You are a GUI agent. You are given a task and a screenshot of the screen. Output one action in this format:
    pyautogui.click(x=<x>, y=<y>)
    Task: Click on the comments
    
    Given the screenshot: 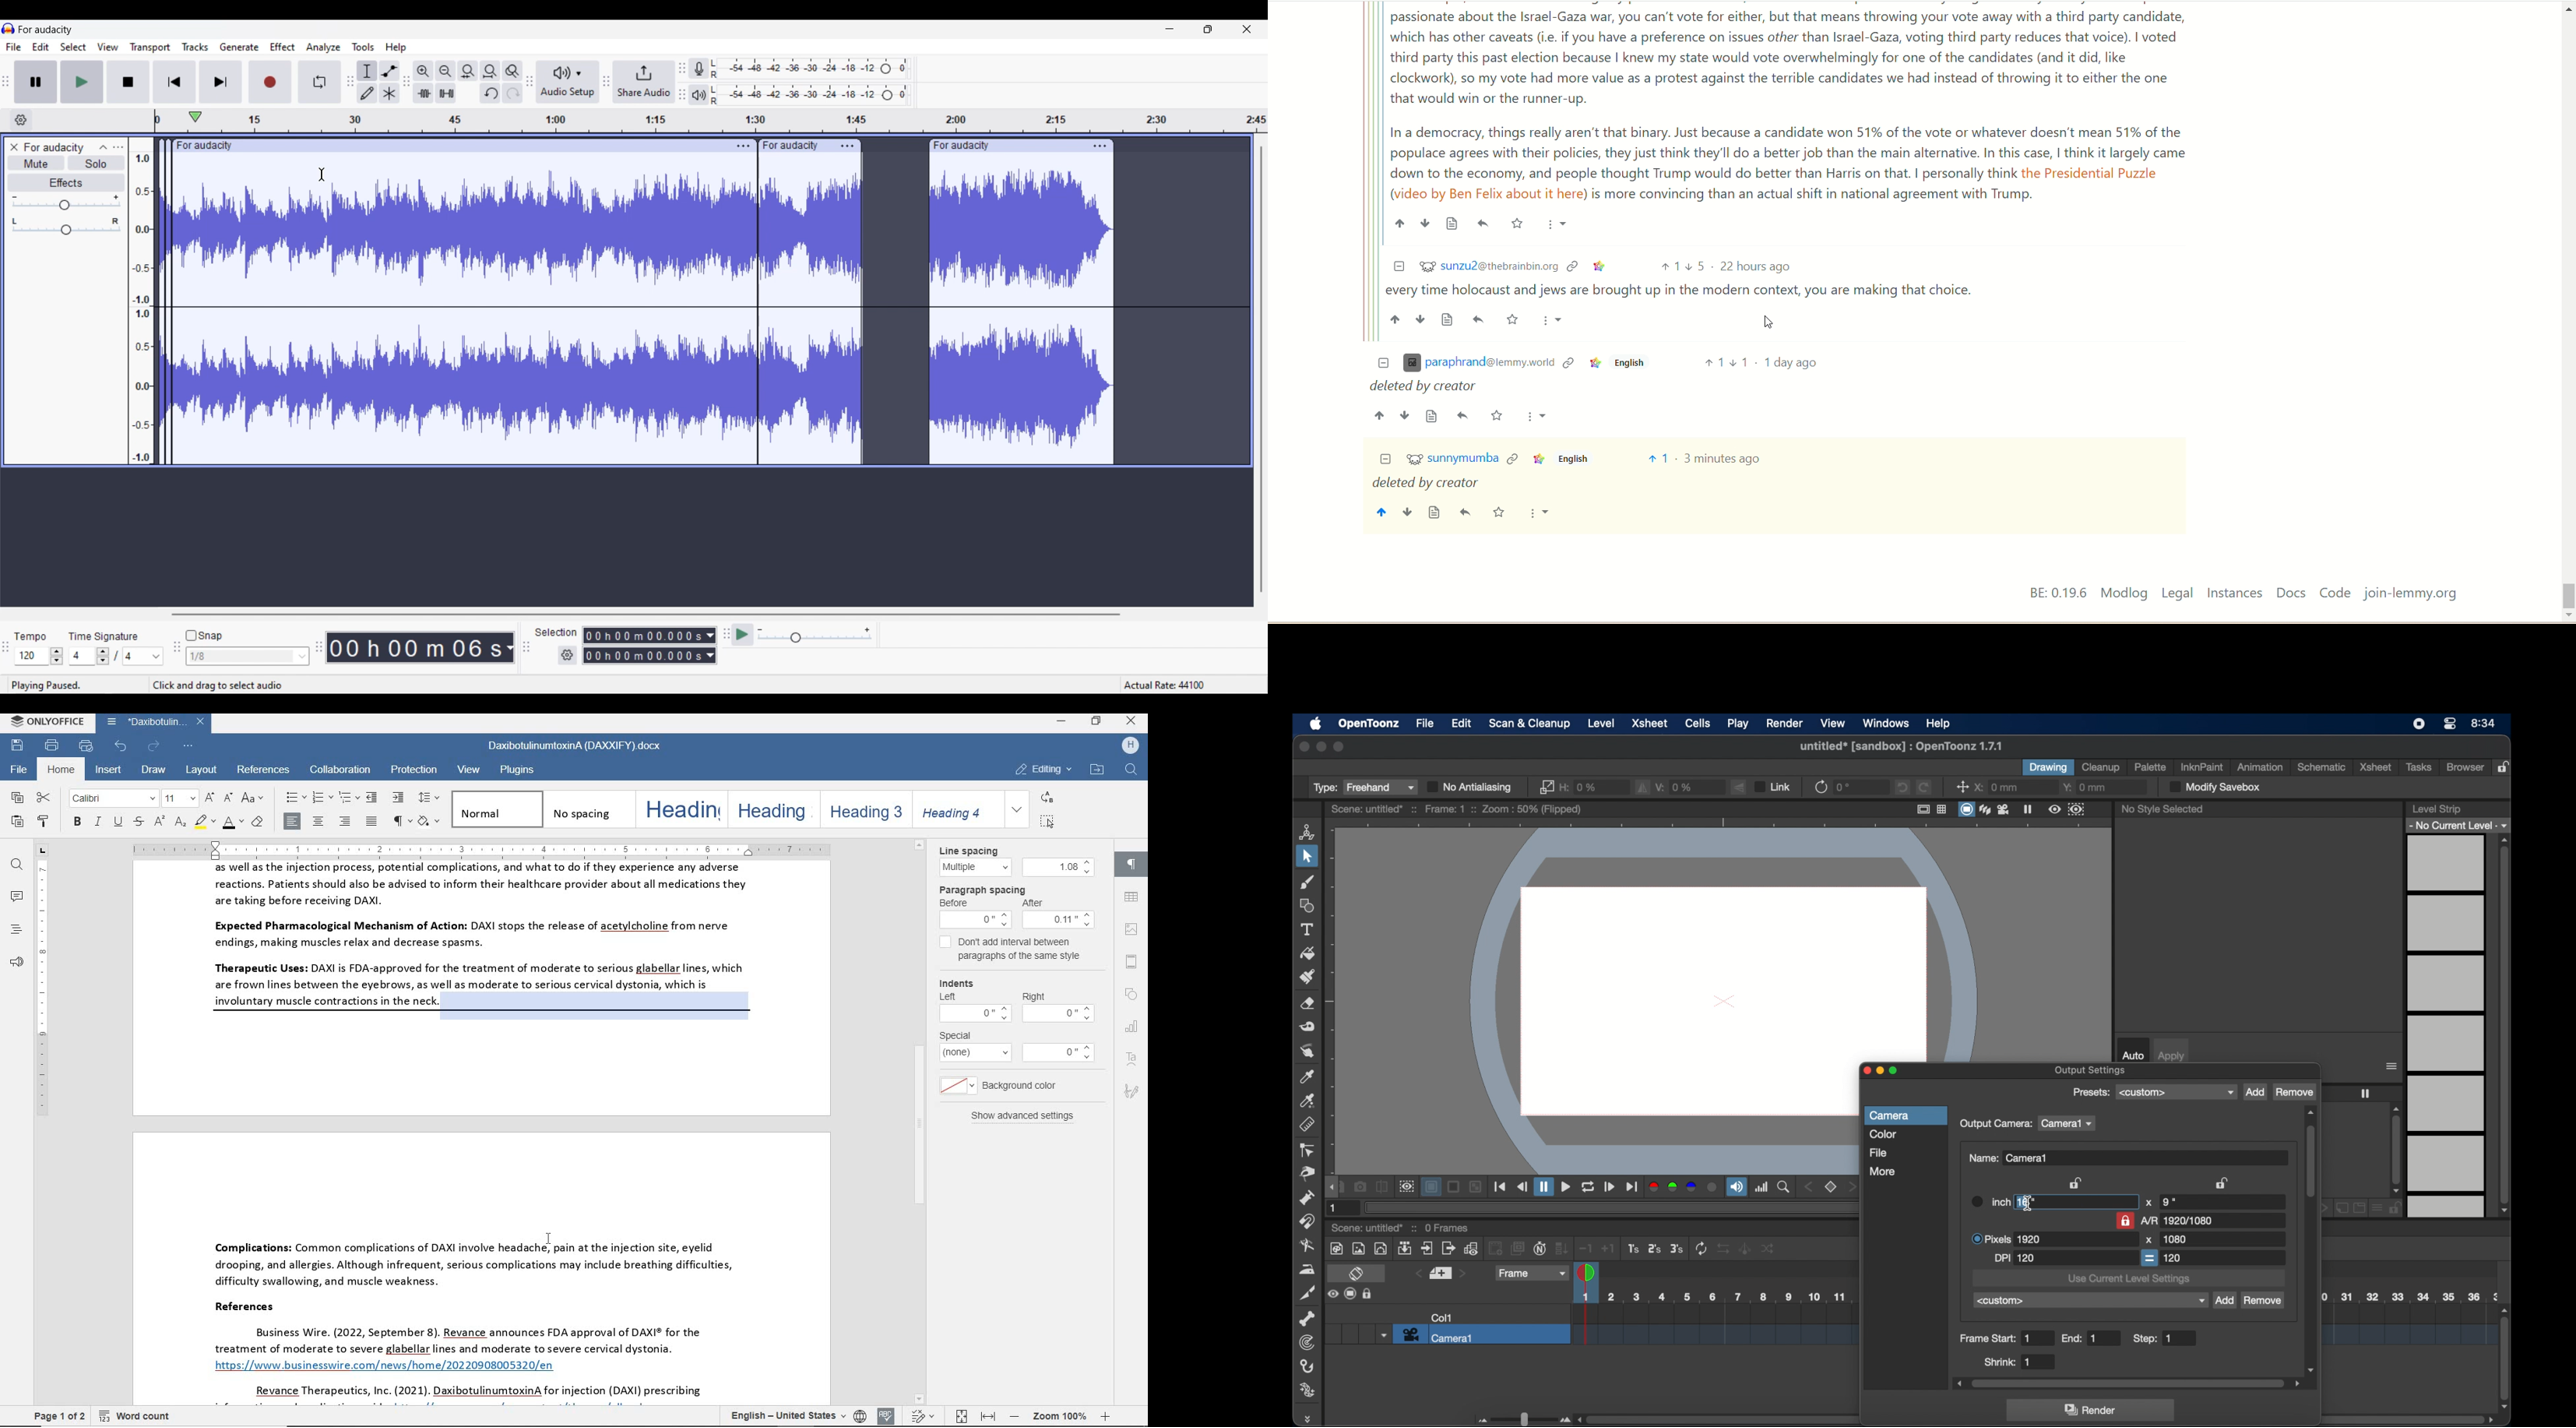 What is the action you would take?
    pyautogui.click(x=16, y=897)
    